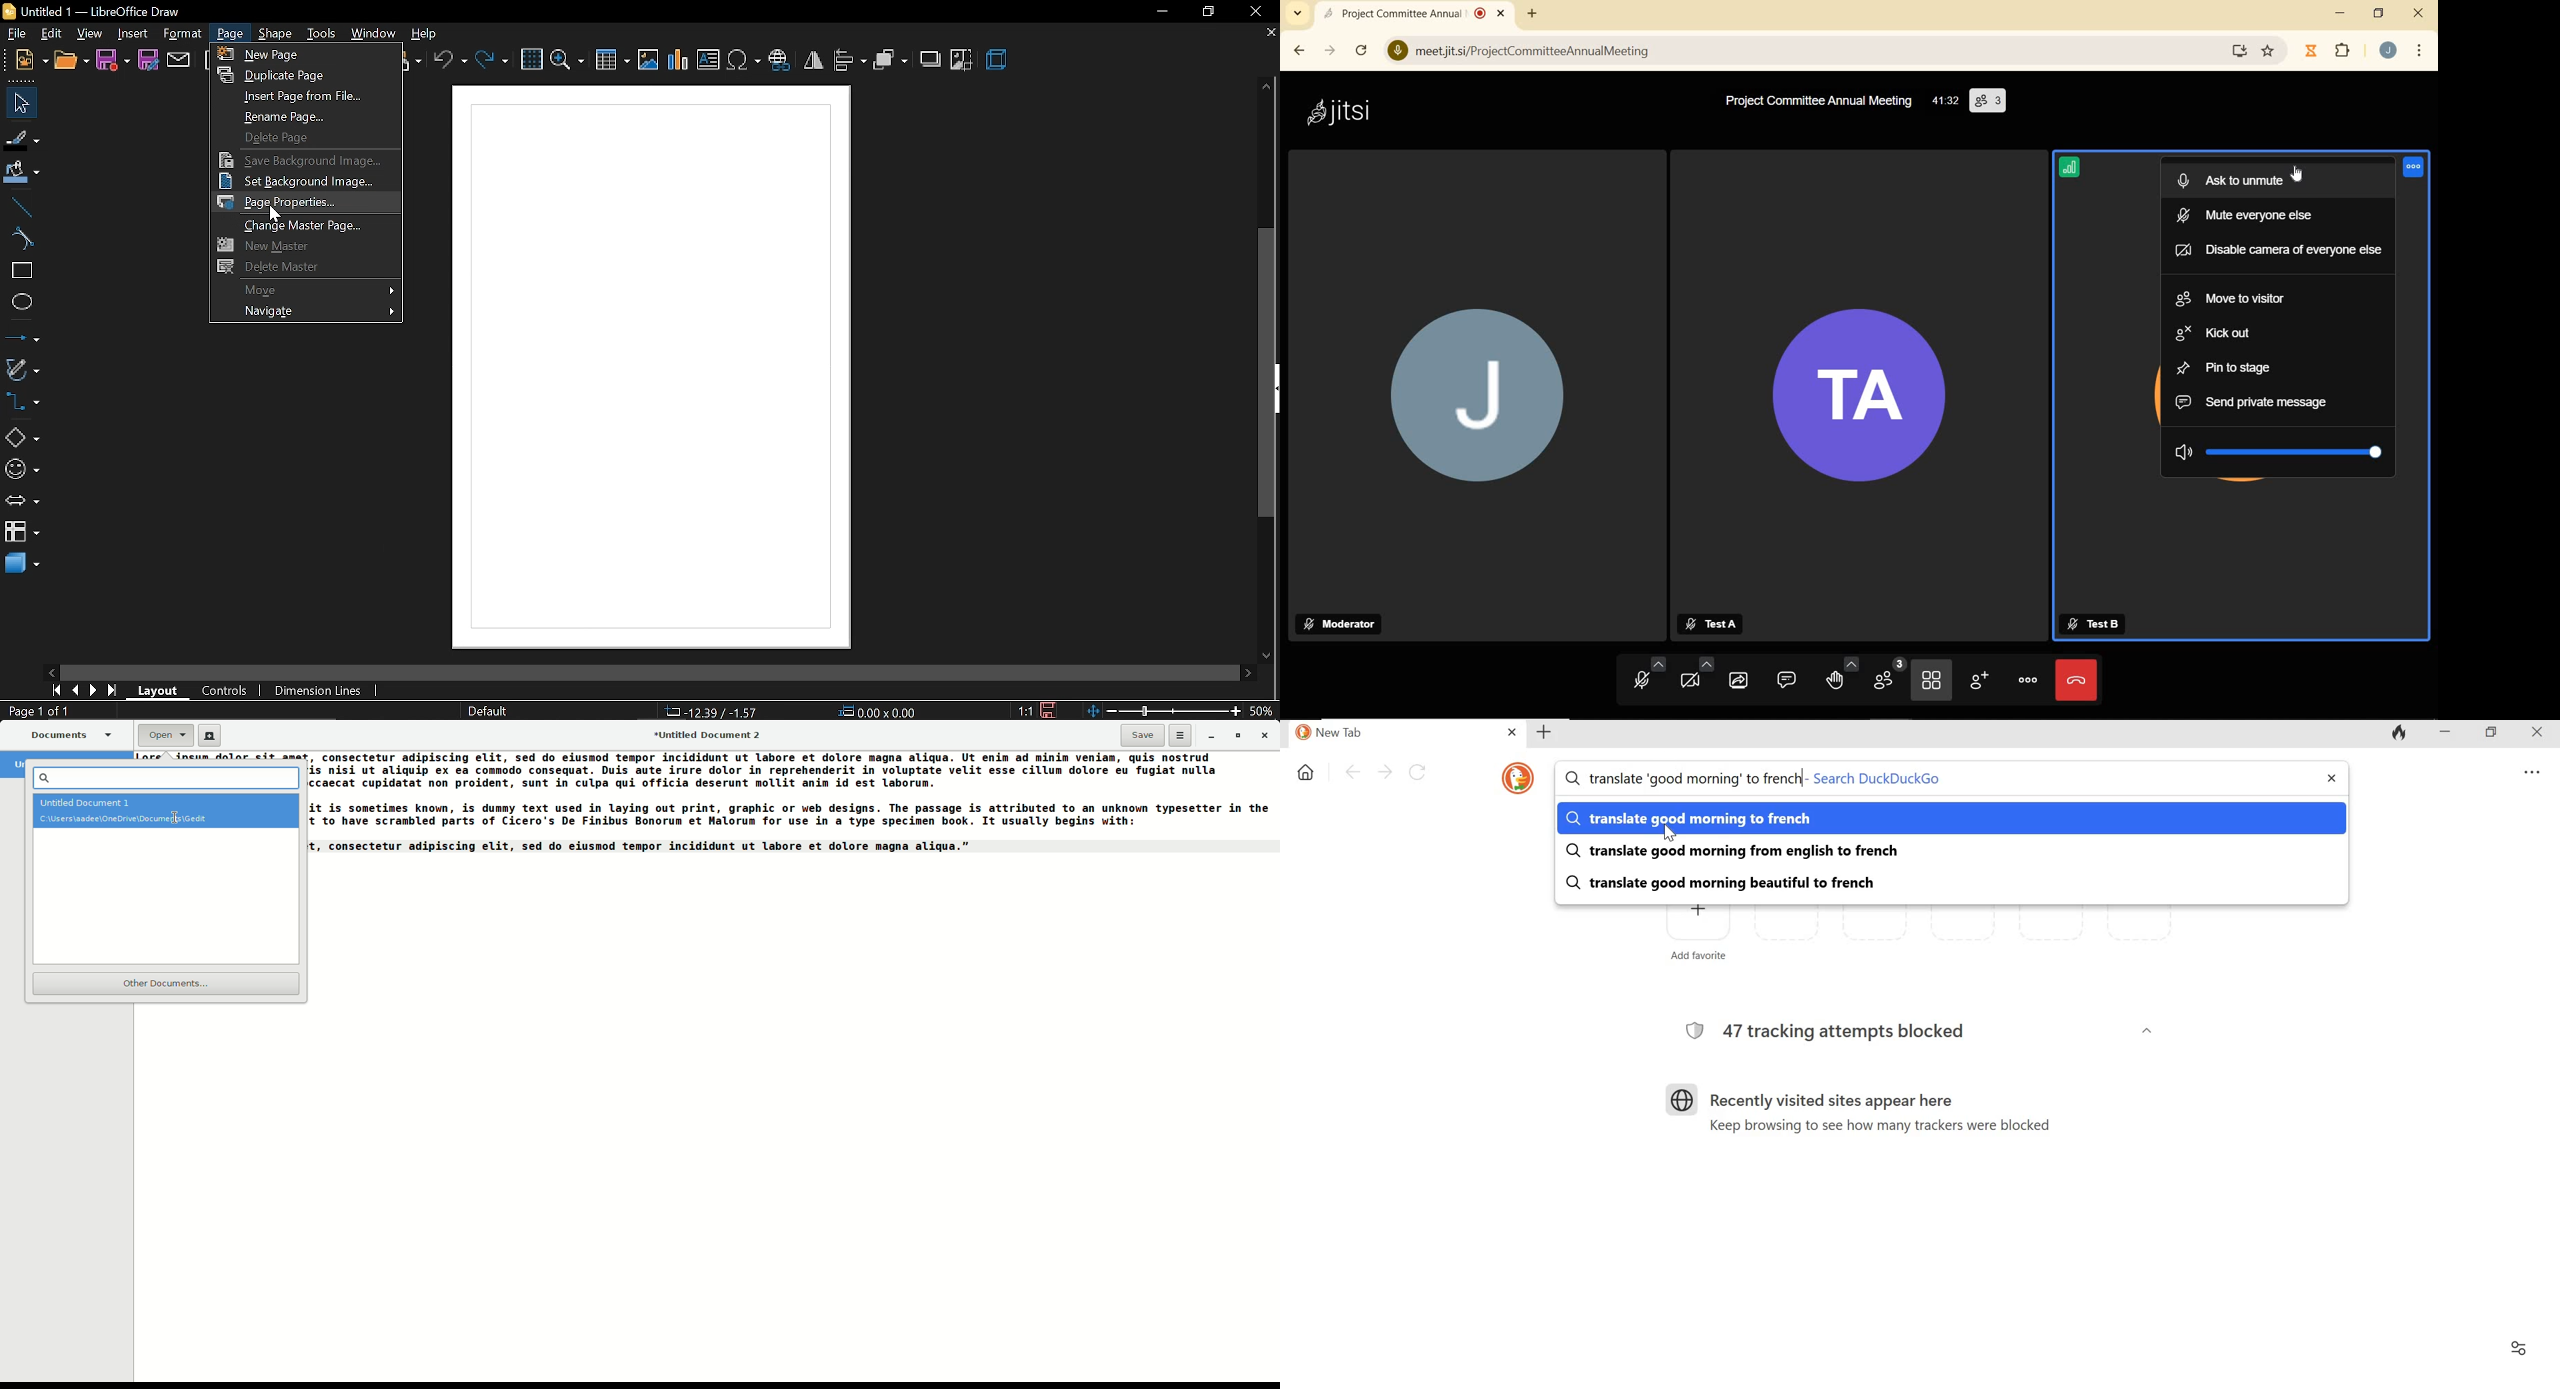 The width and height of the screenshot is (2576, 1400). Describe the element at coordinates (18, 35) in the screenshot. I see `file` at that location.